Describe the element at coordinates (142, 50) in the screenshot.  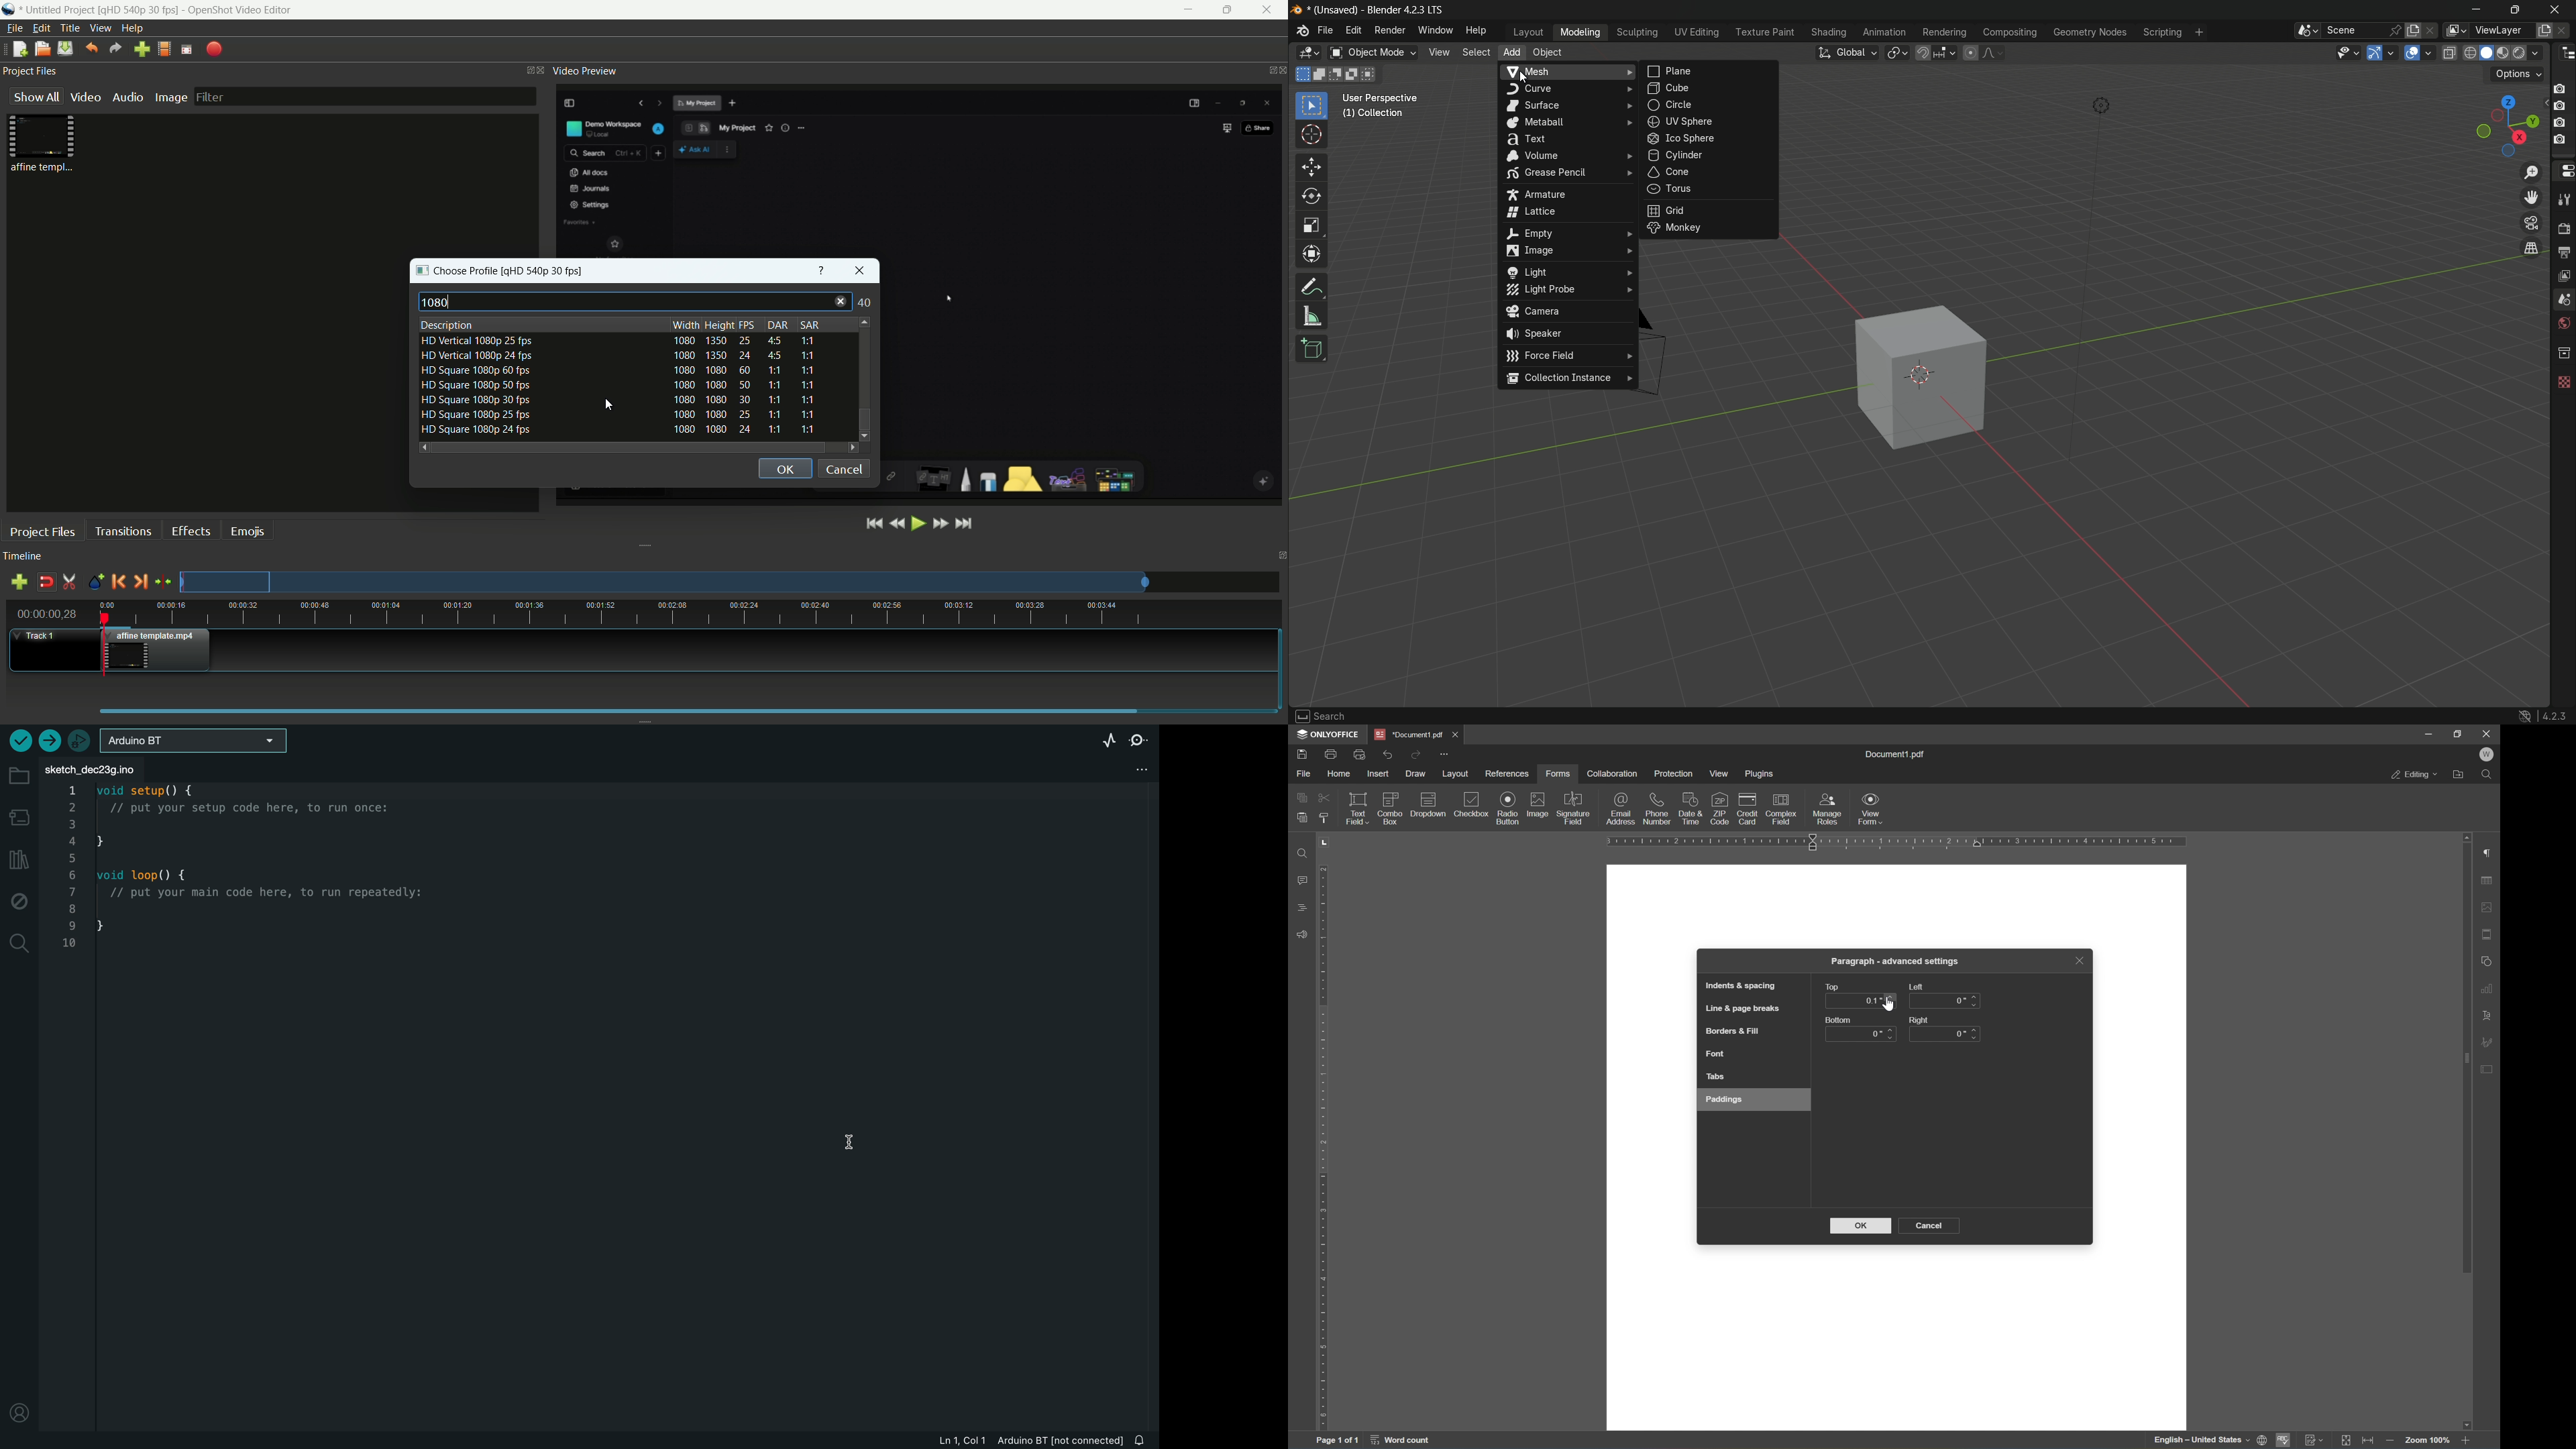
I see `import file` at that location.